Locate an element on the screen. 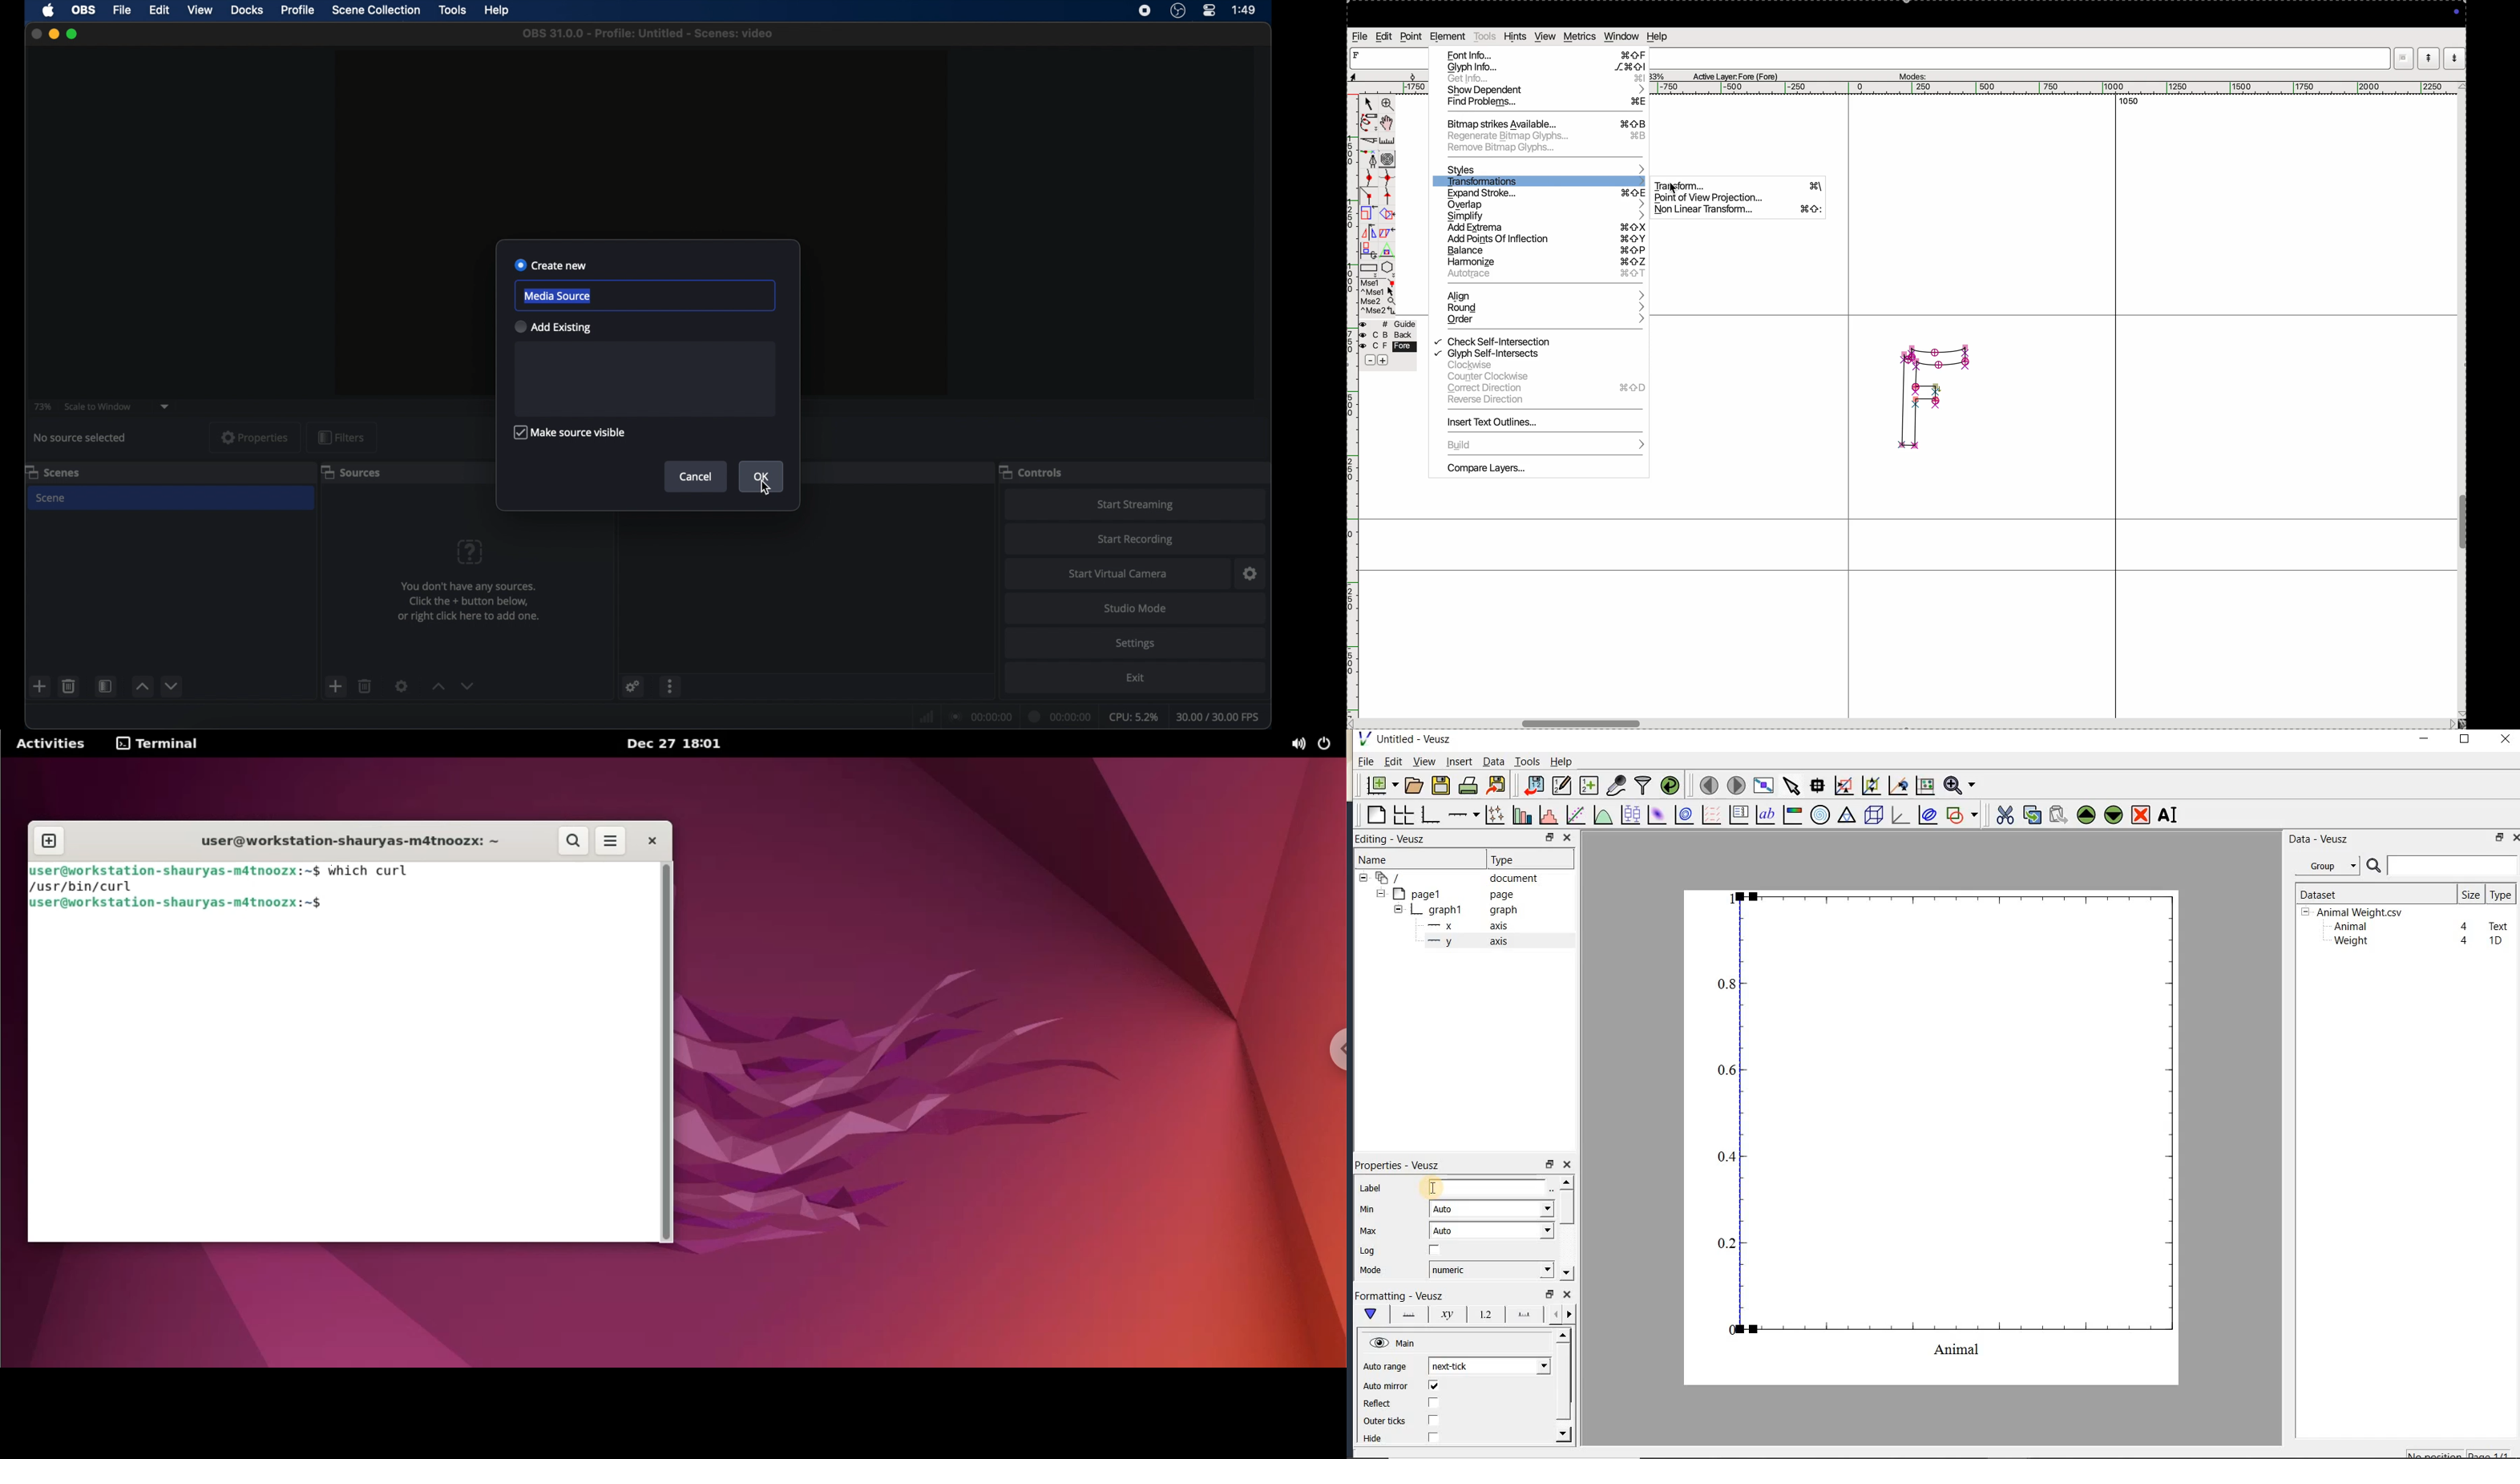  obs is located at coordinates (82, 9).